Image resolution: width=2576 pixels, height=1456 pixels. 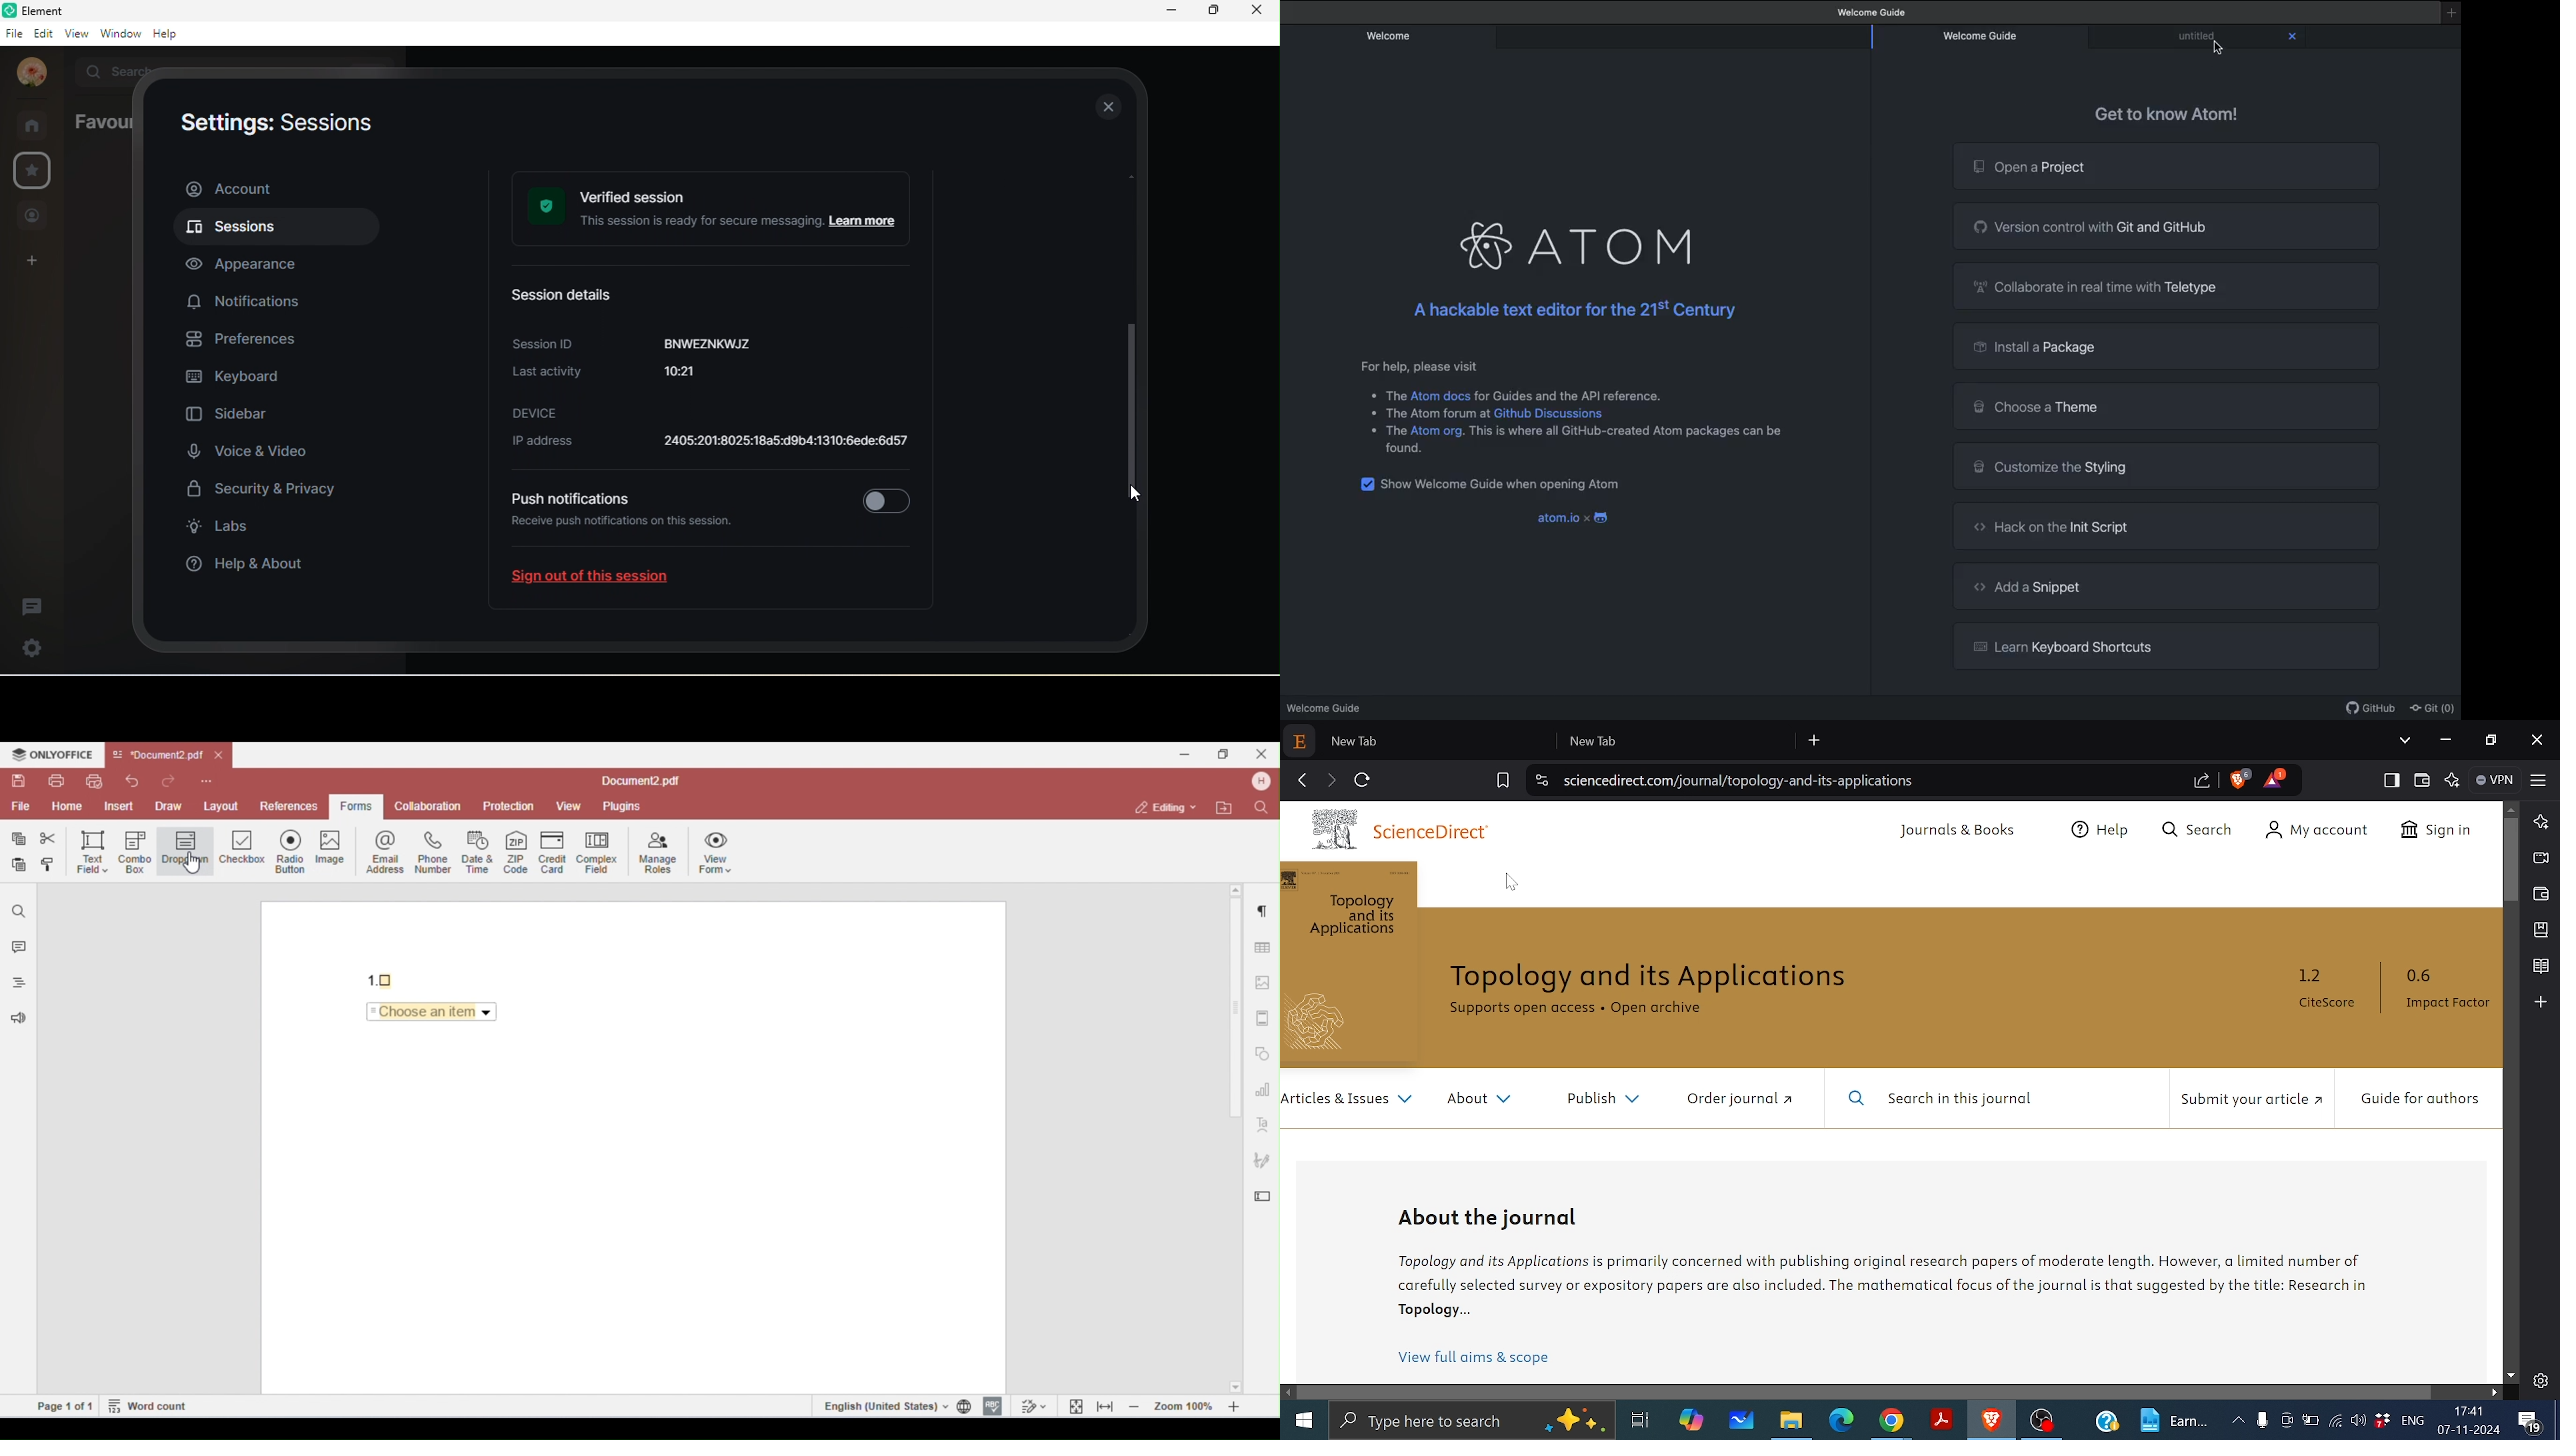 I want to click on minimize, so click(x=1171, y=10).